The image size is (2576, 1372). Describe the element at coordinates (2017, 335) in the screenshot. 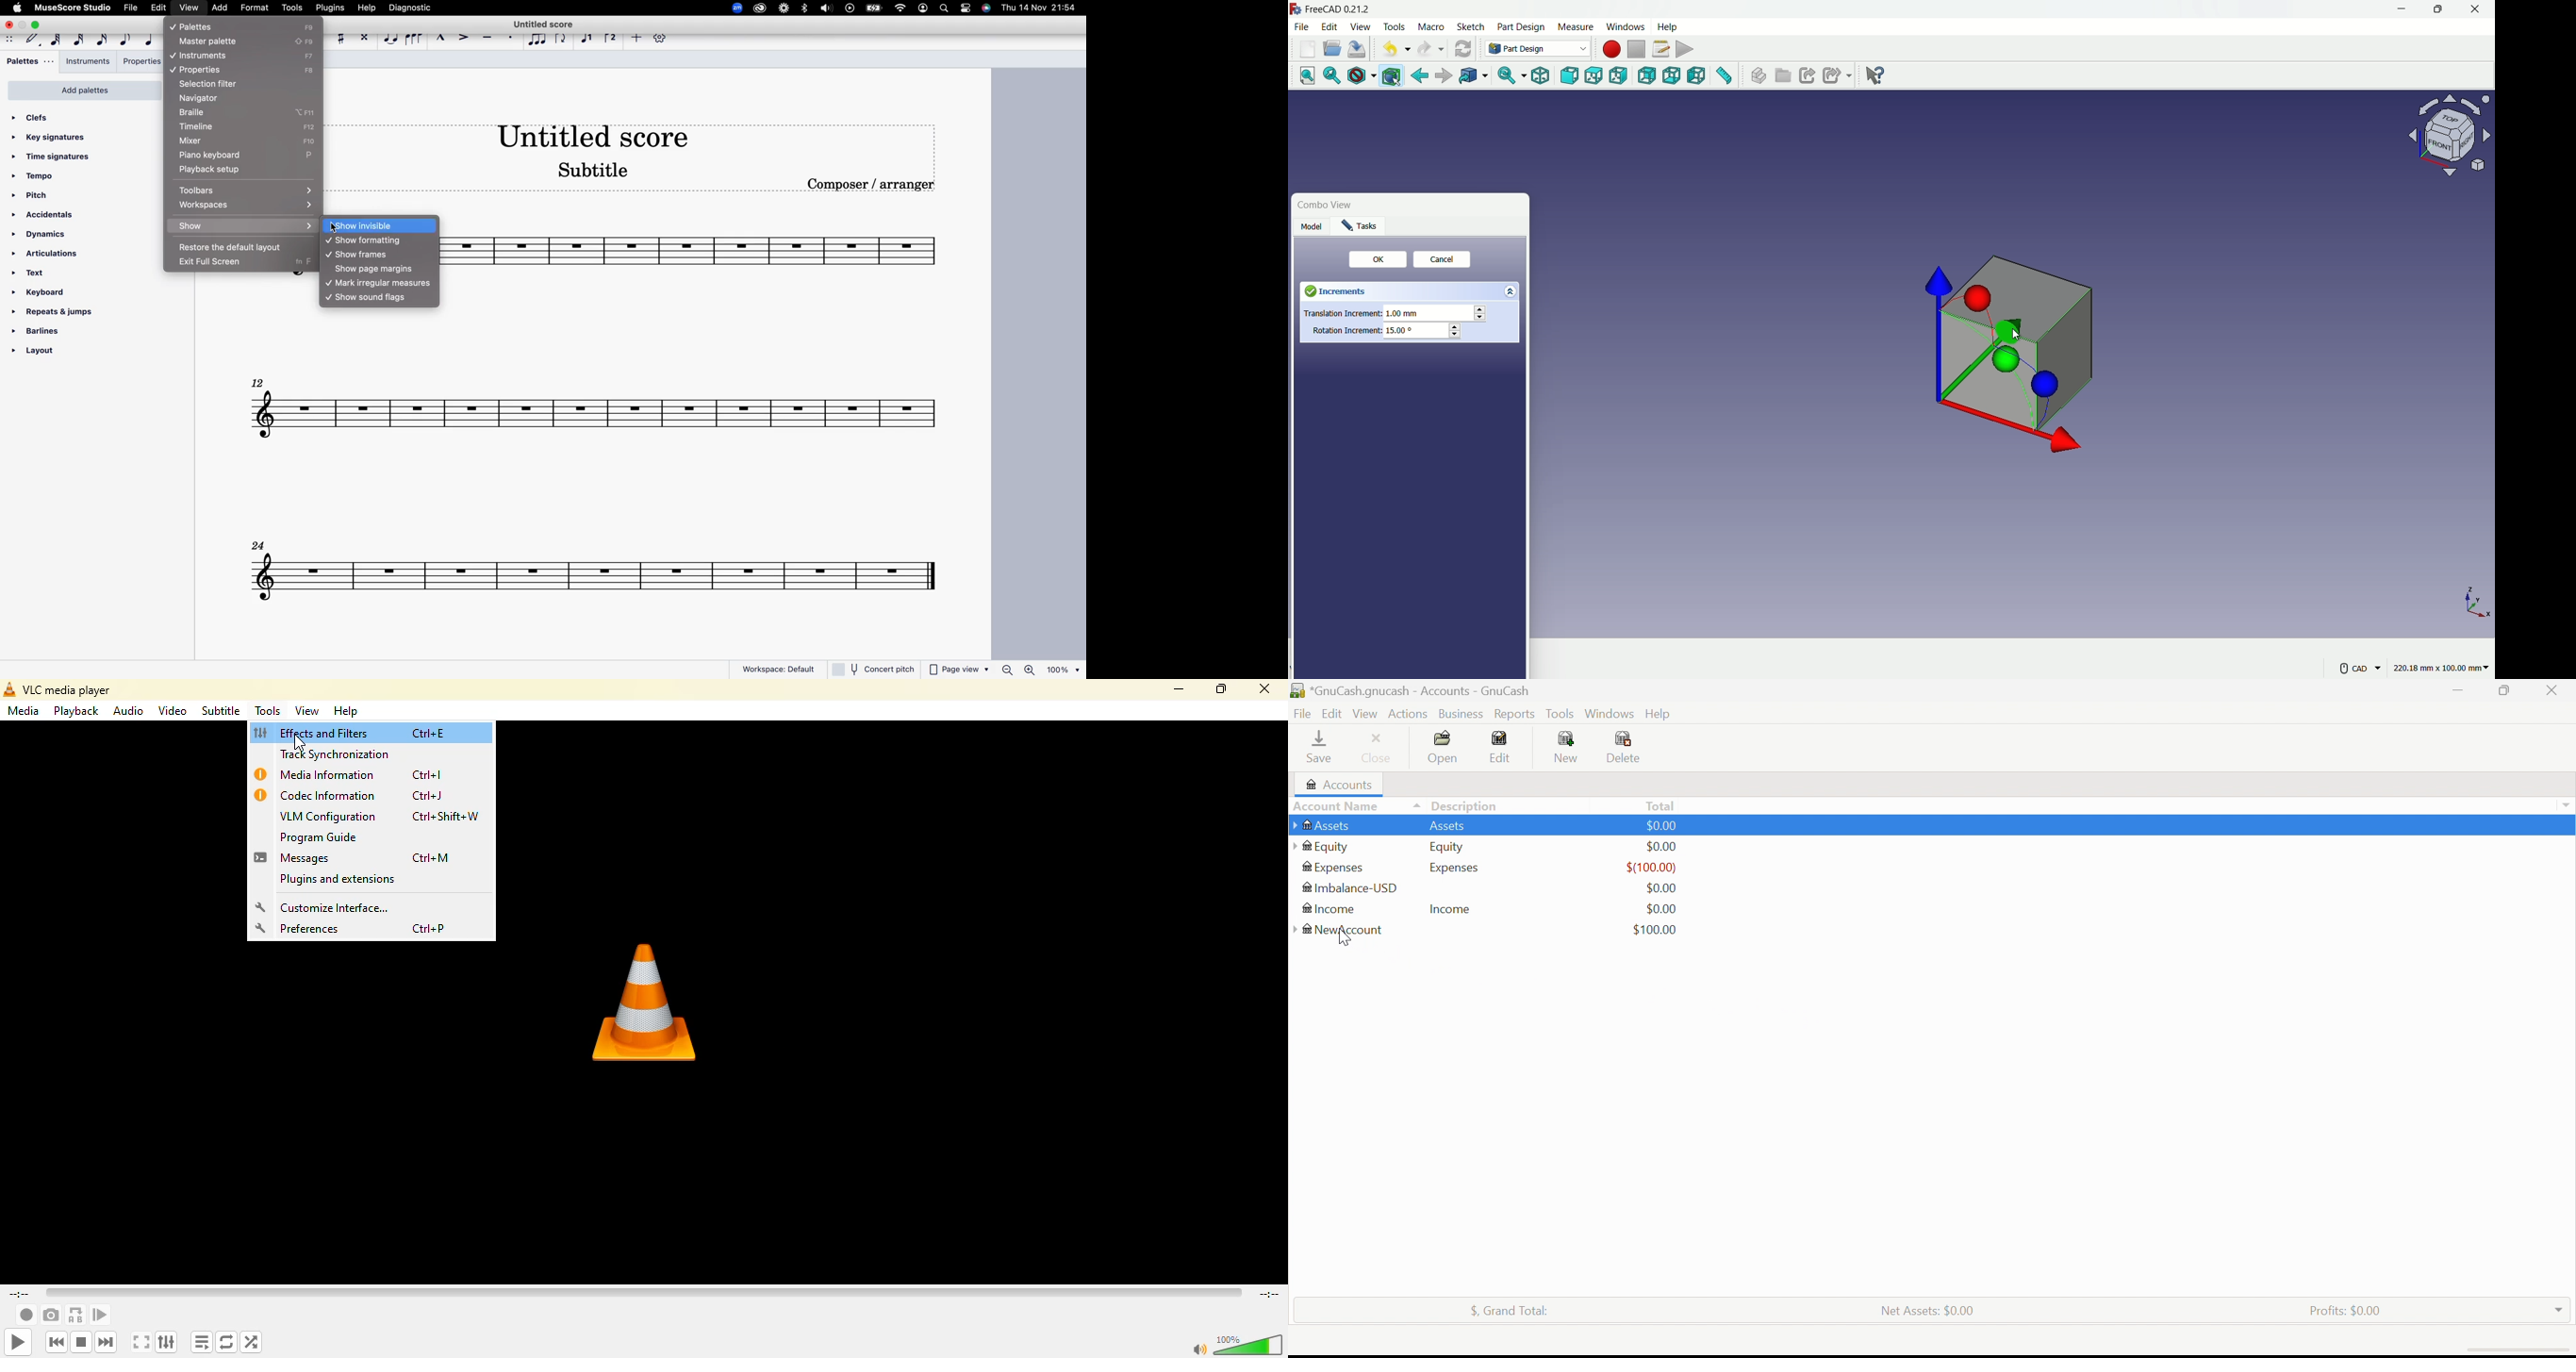

I see `cursor` at that location.